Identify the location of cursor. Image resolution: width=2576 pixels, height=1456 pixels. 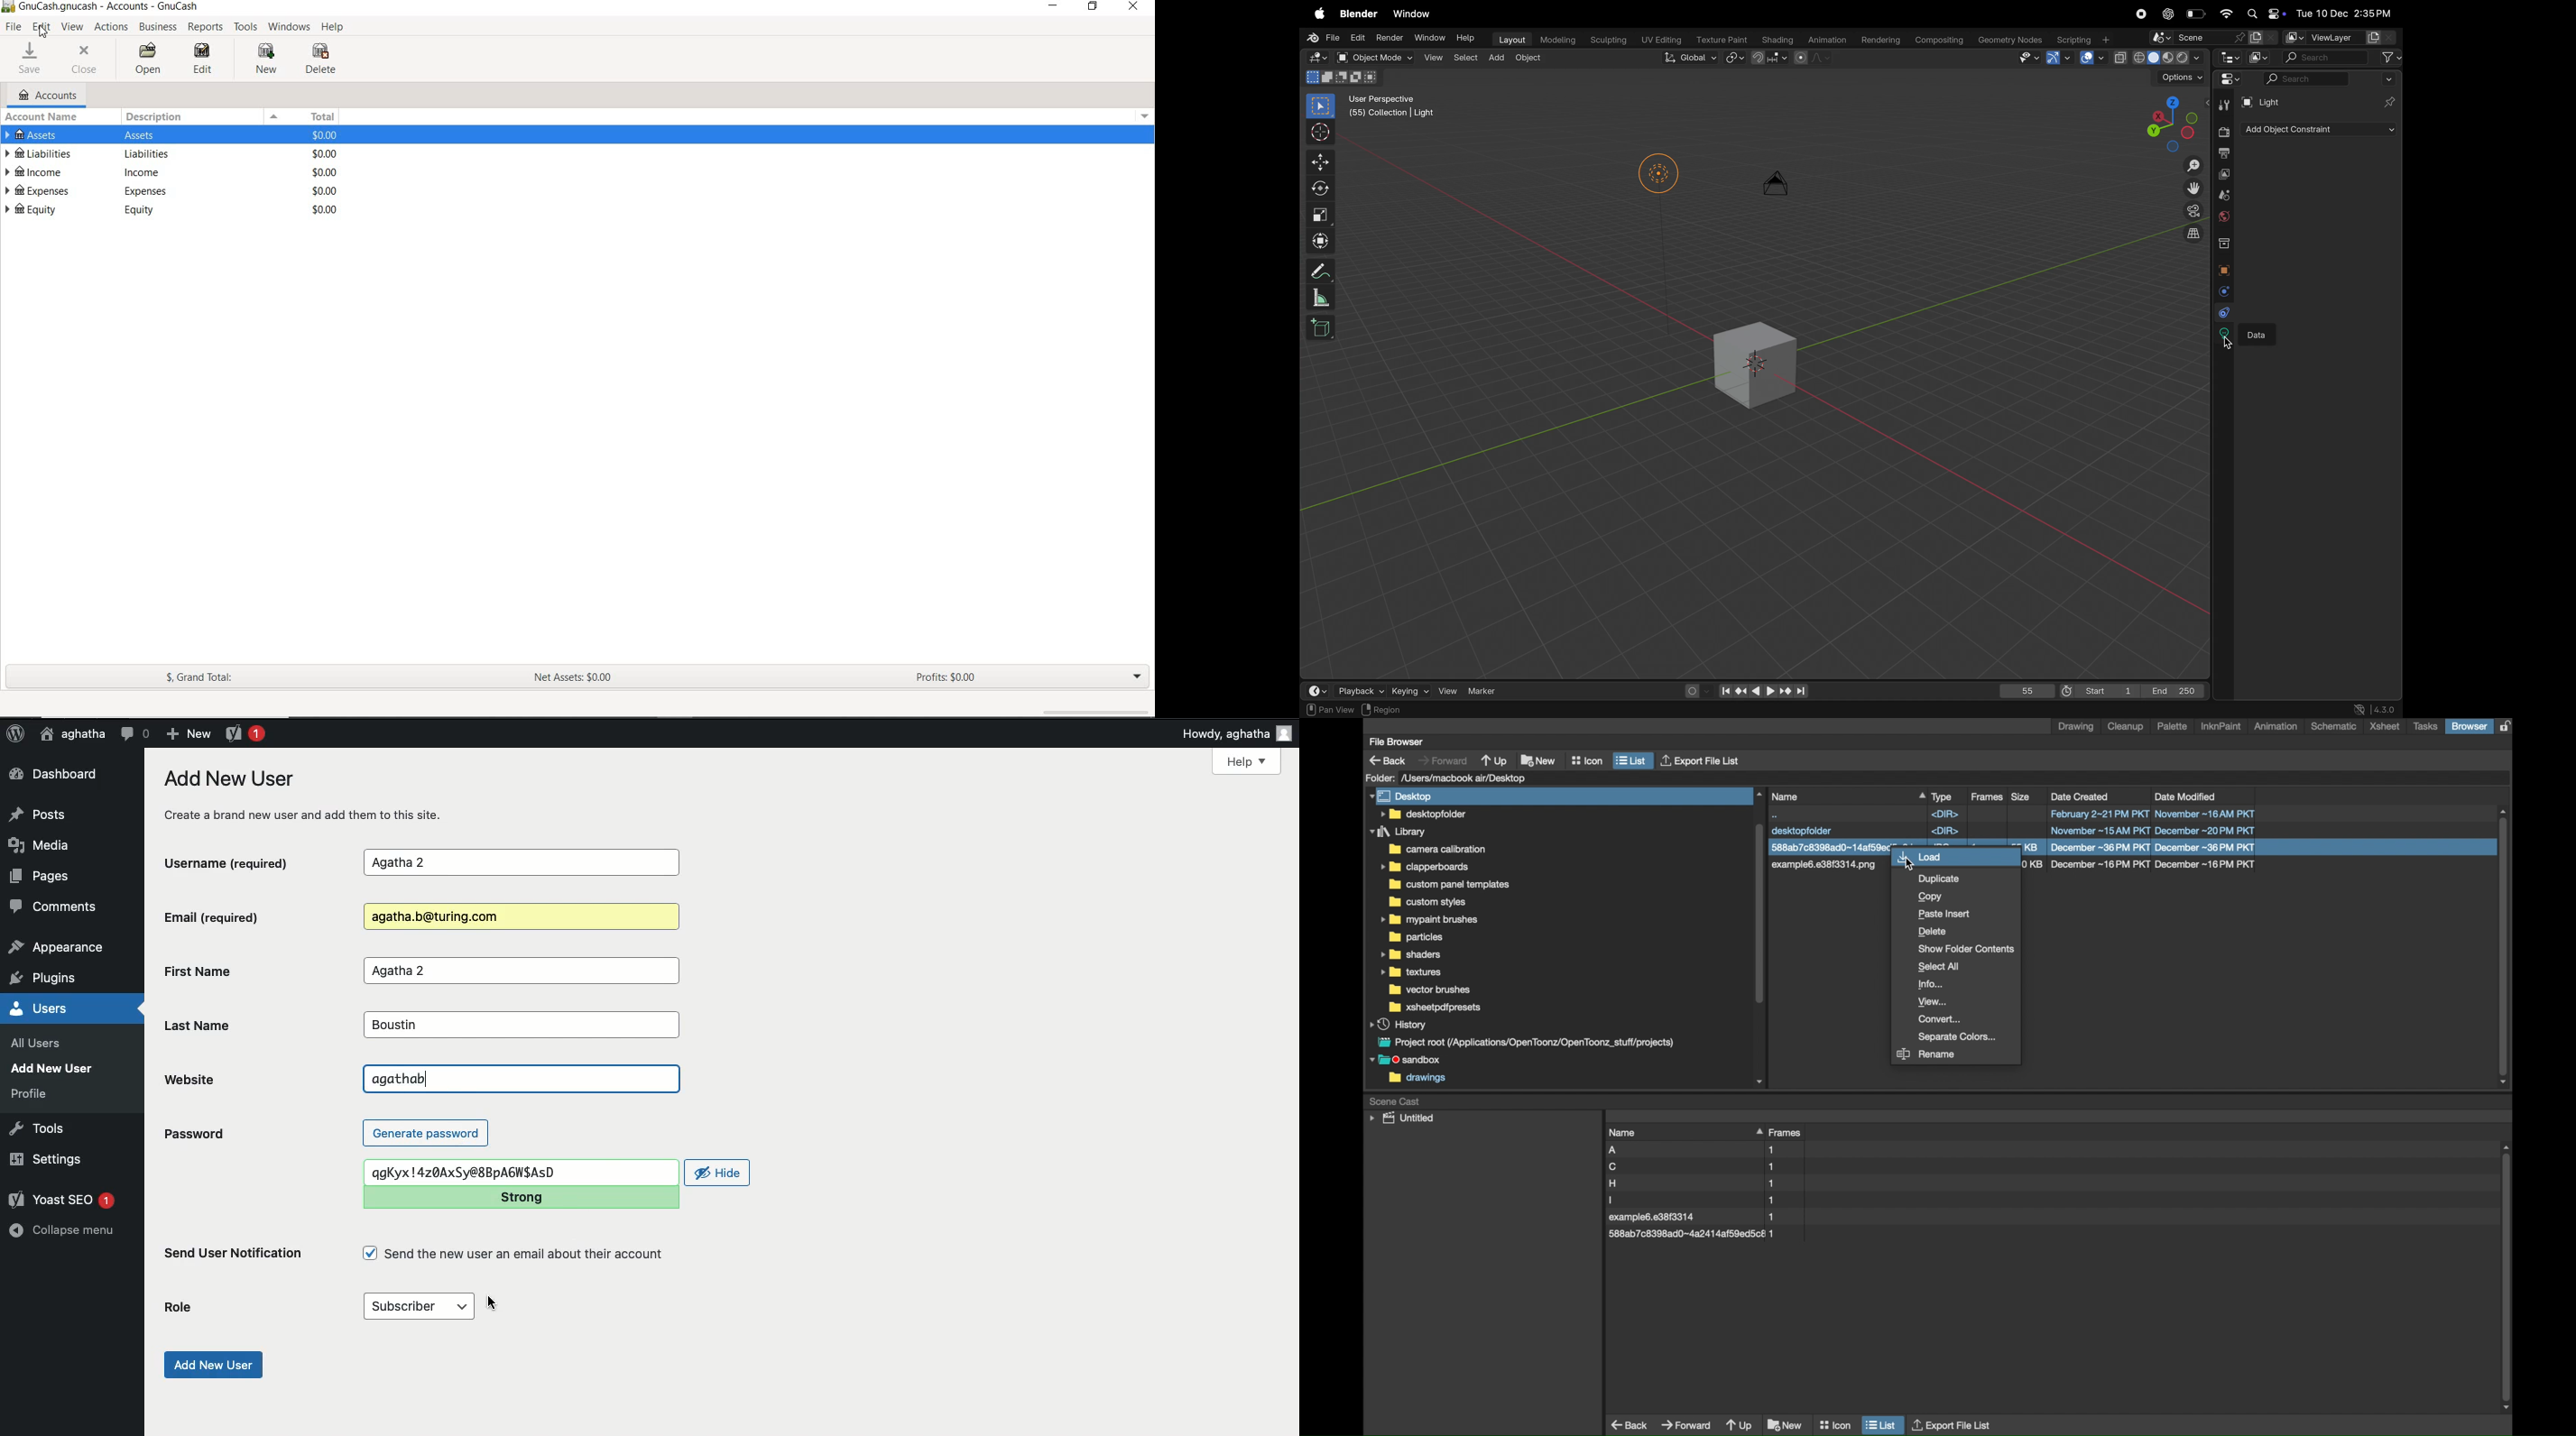
(46, 33).